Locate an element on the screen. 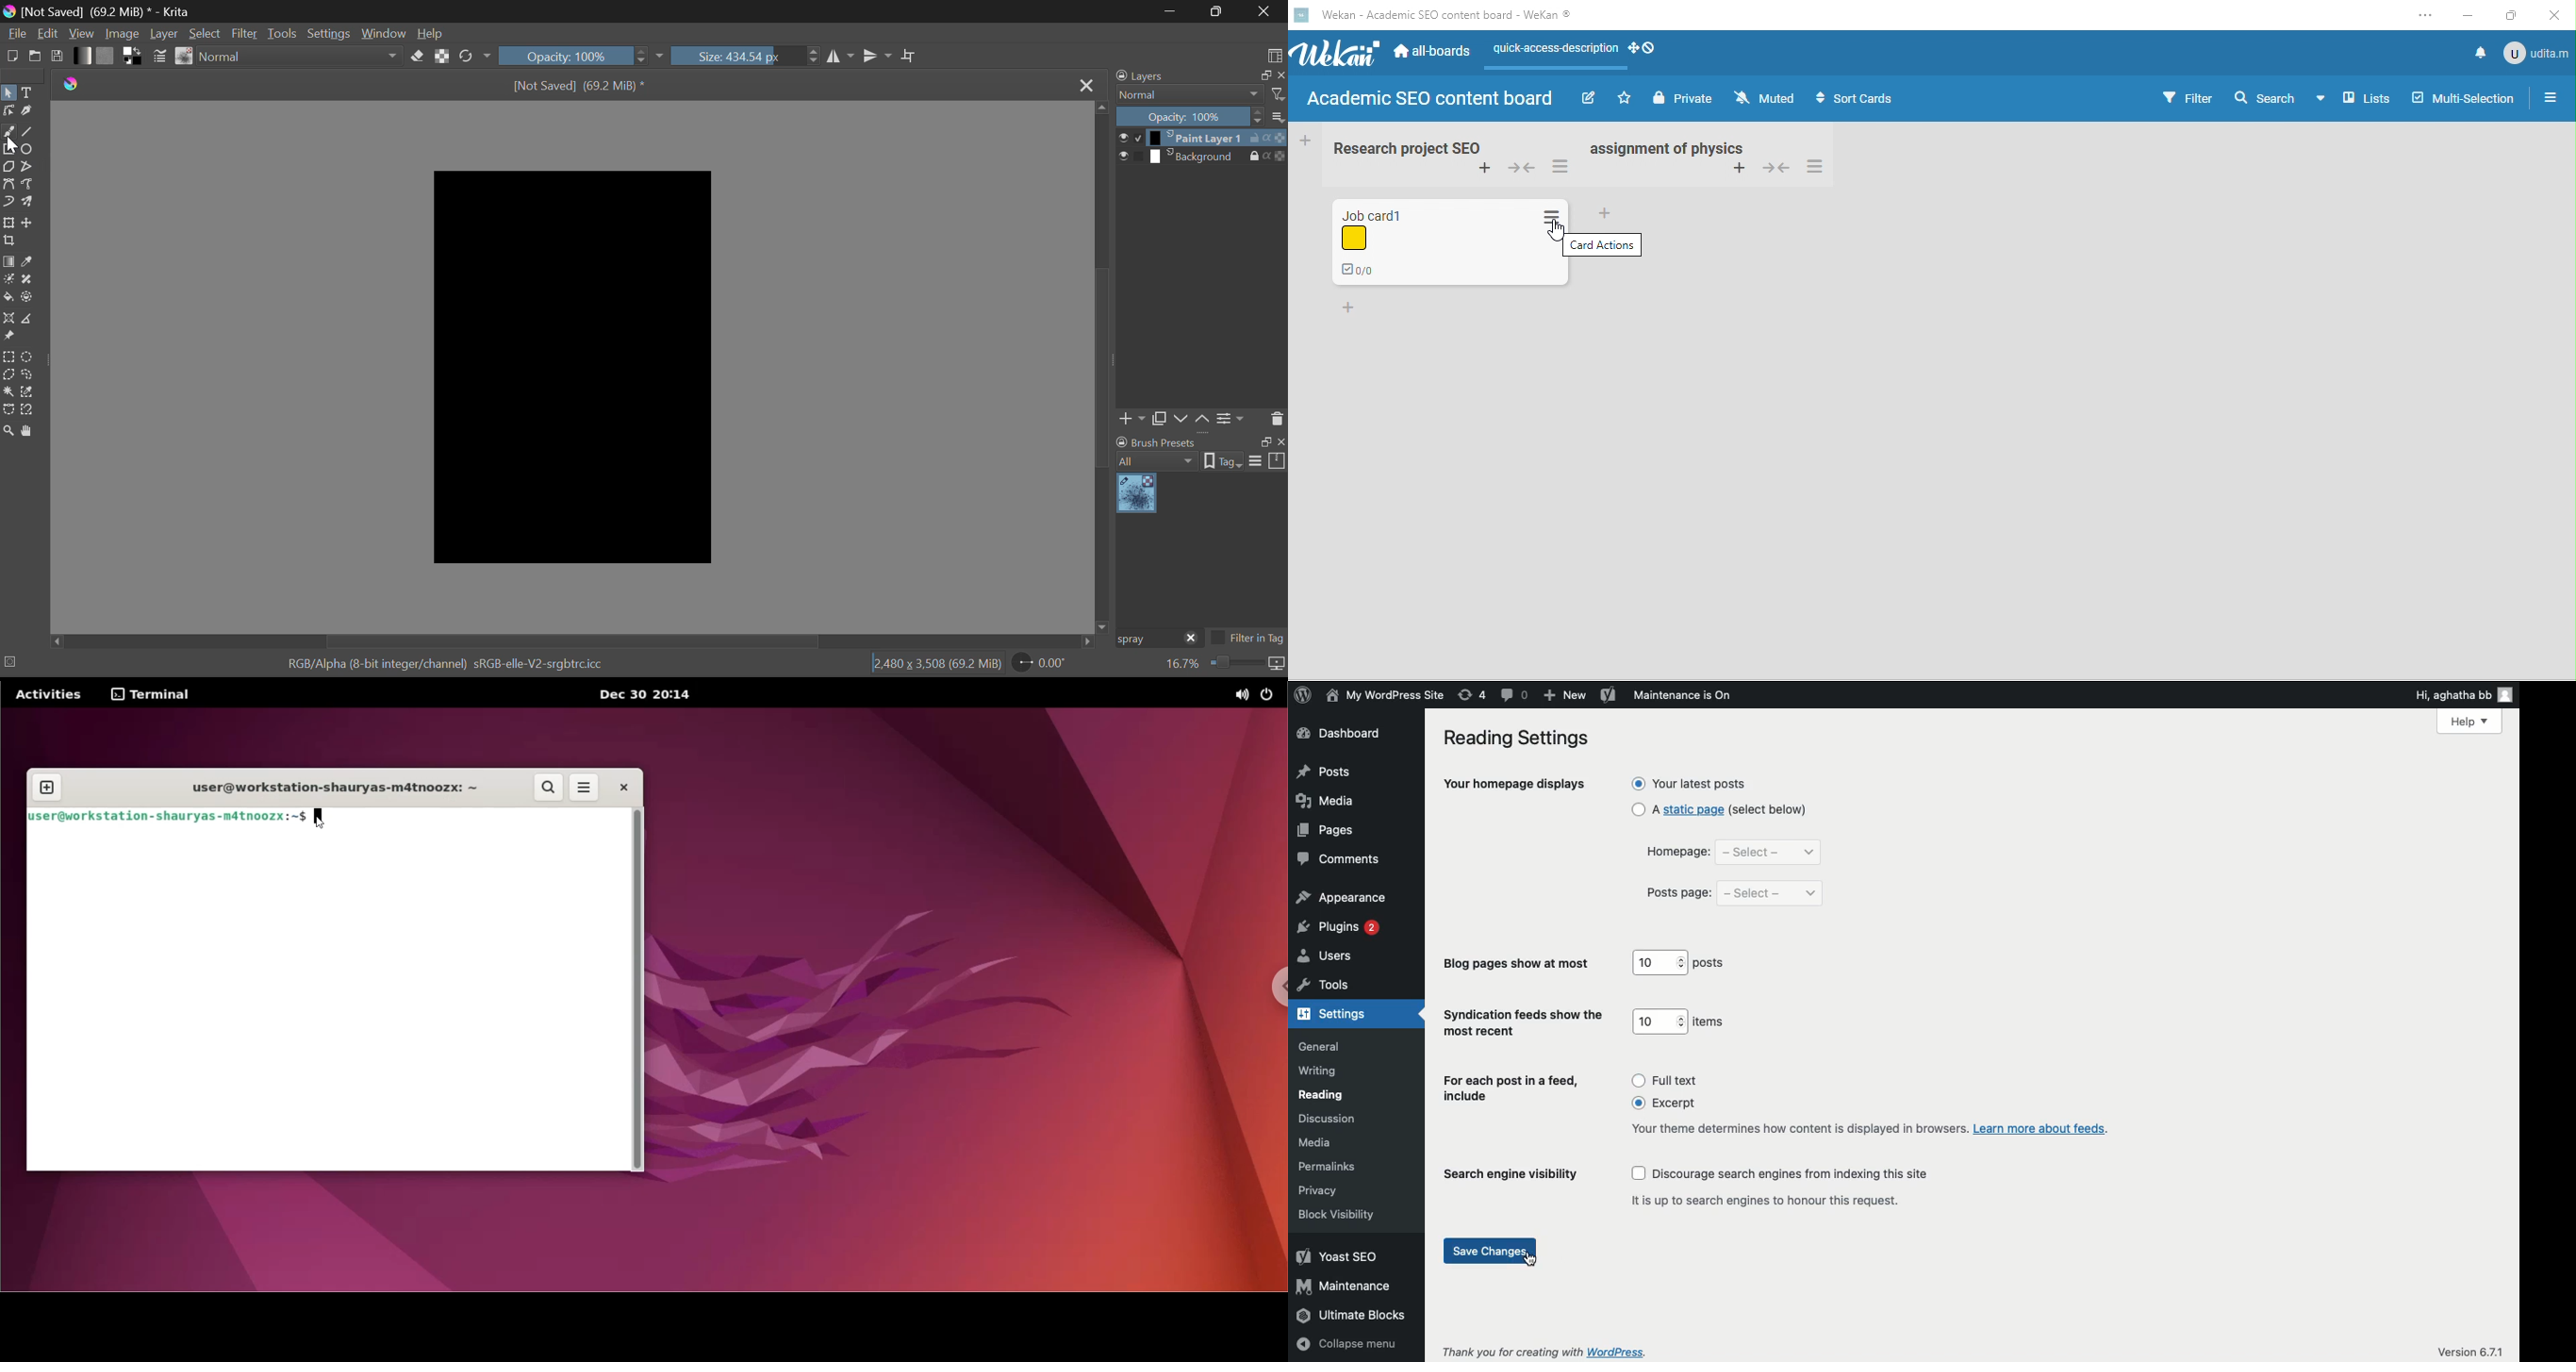 The height and width of the screenshot is (1372, 2576). add card is located at coordinates (1606, 213).